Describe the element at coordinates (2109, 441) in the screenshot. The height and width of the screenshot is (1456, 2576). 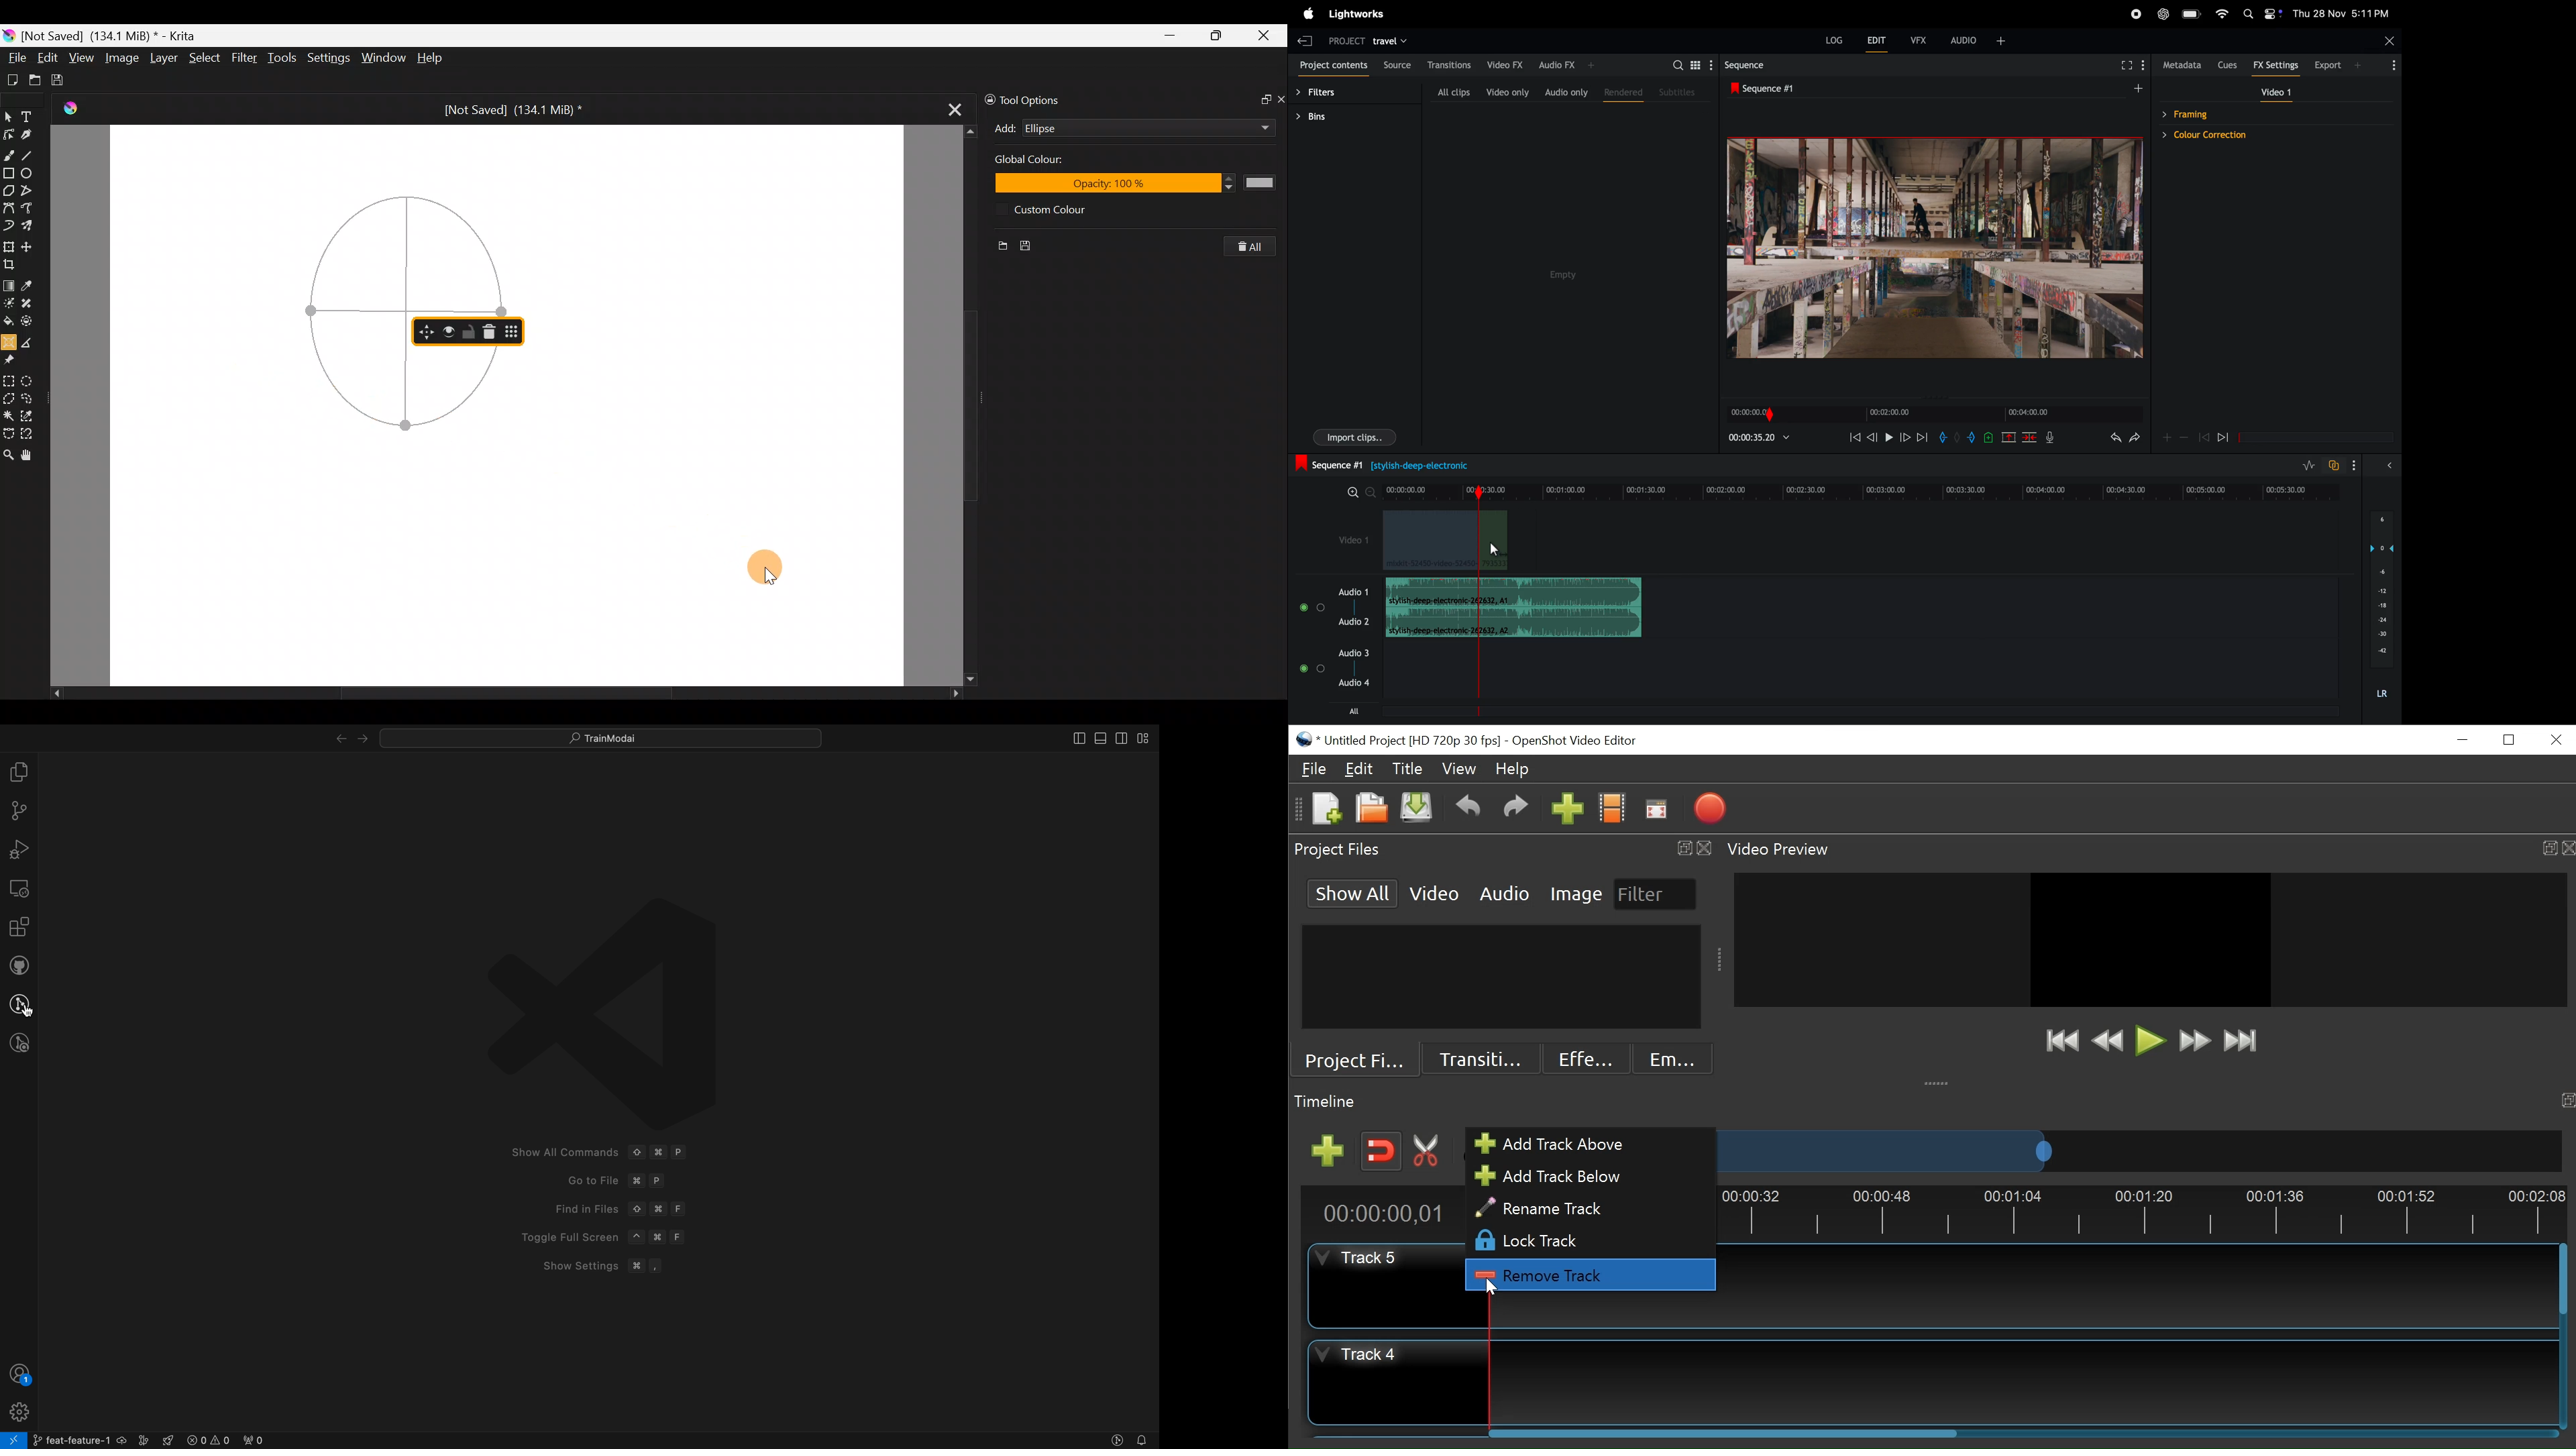
I see `undo` at that location.